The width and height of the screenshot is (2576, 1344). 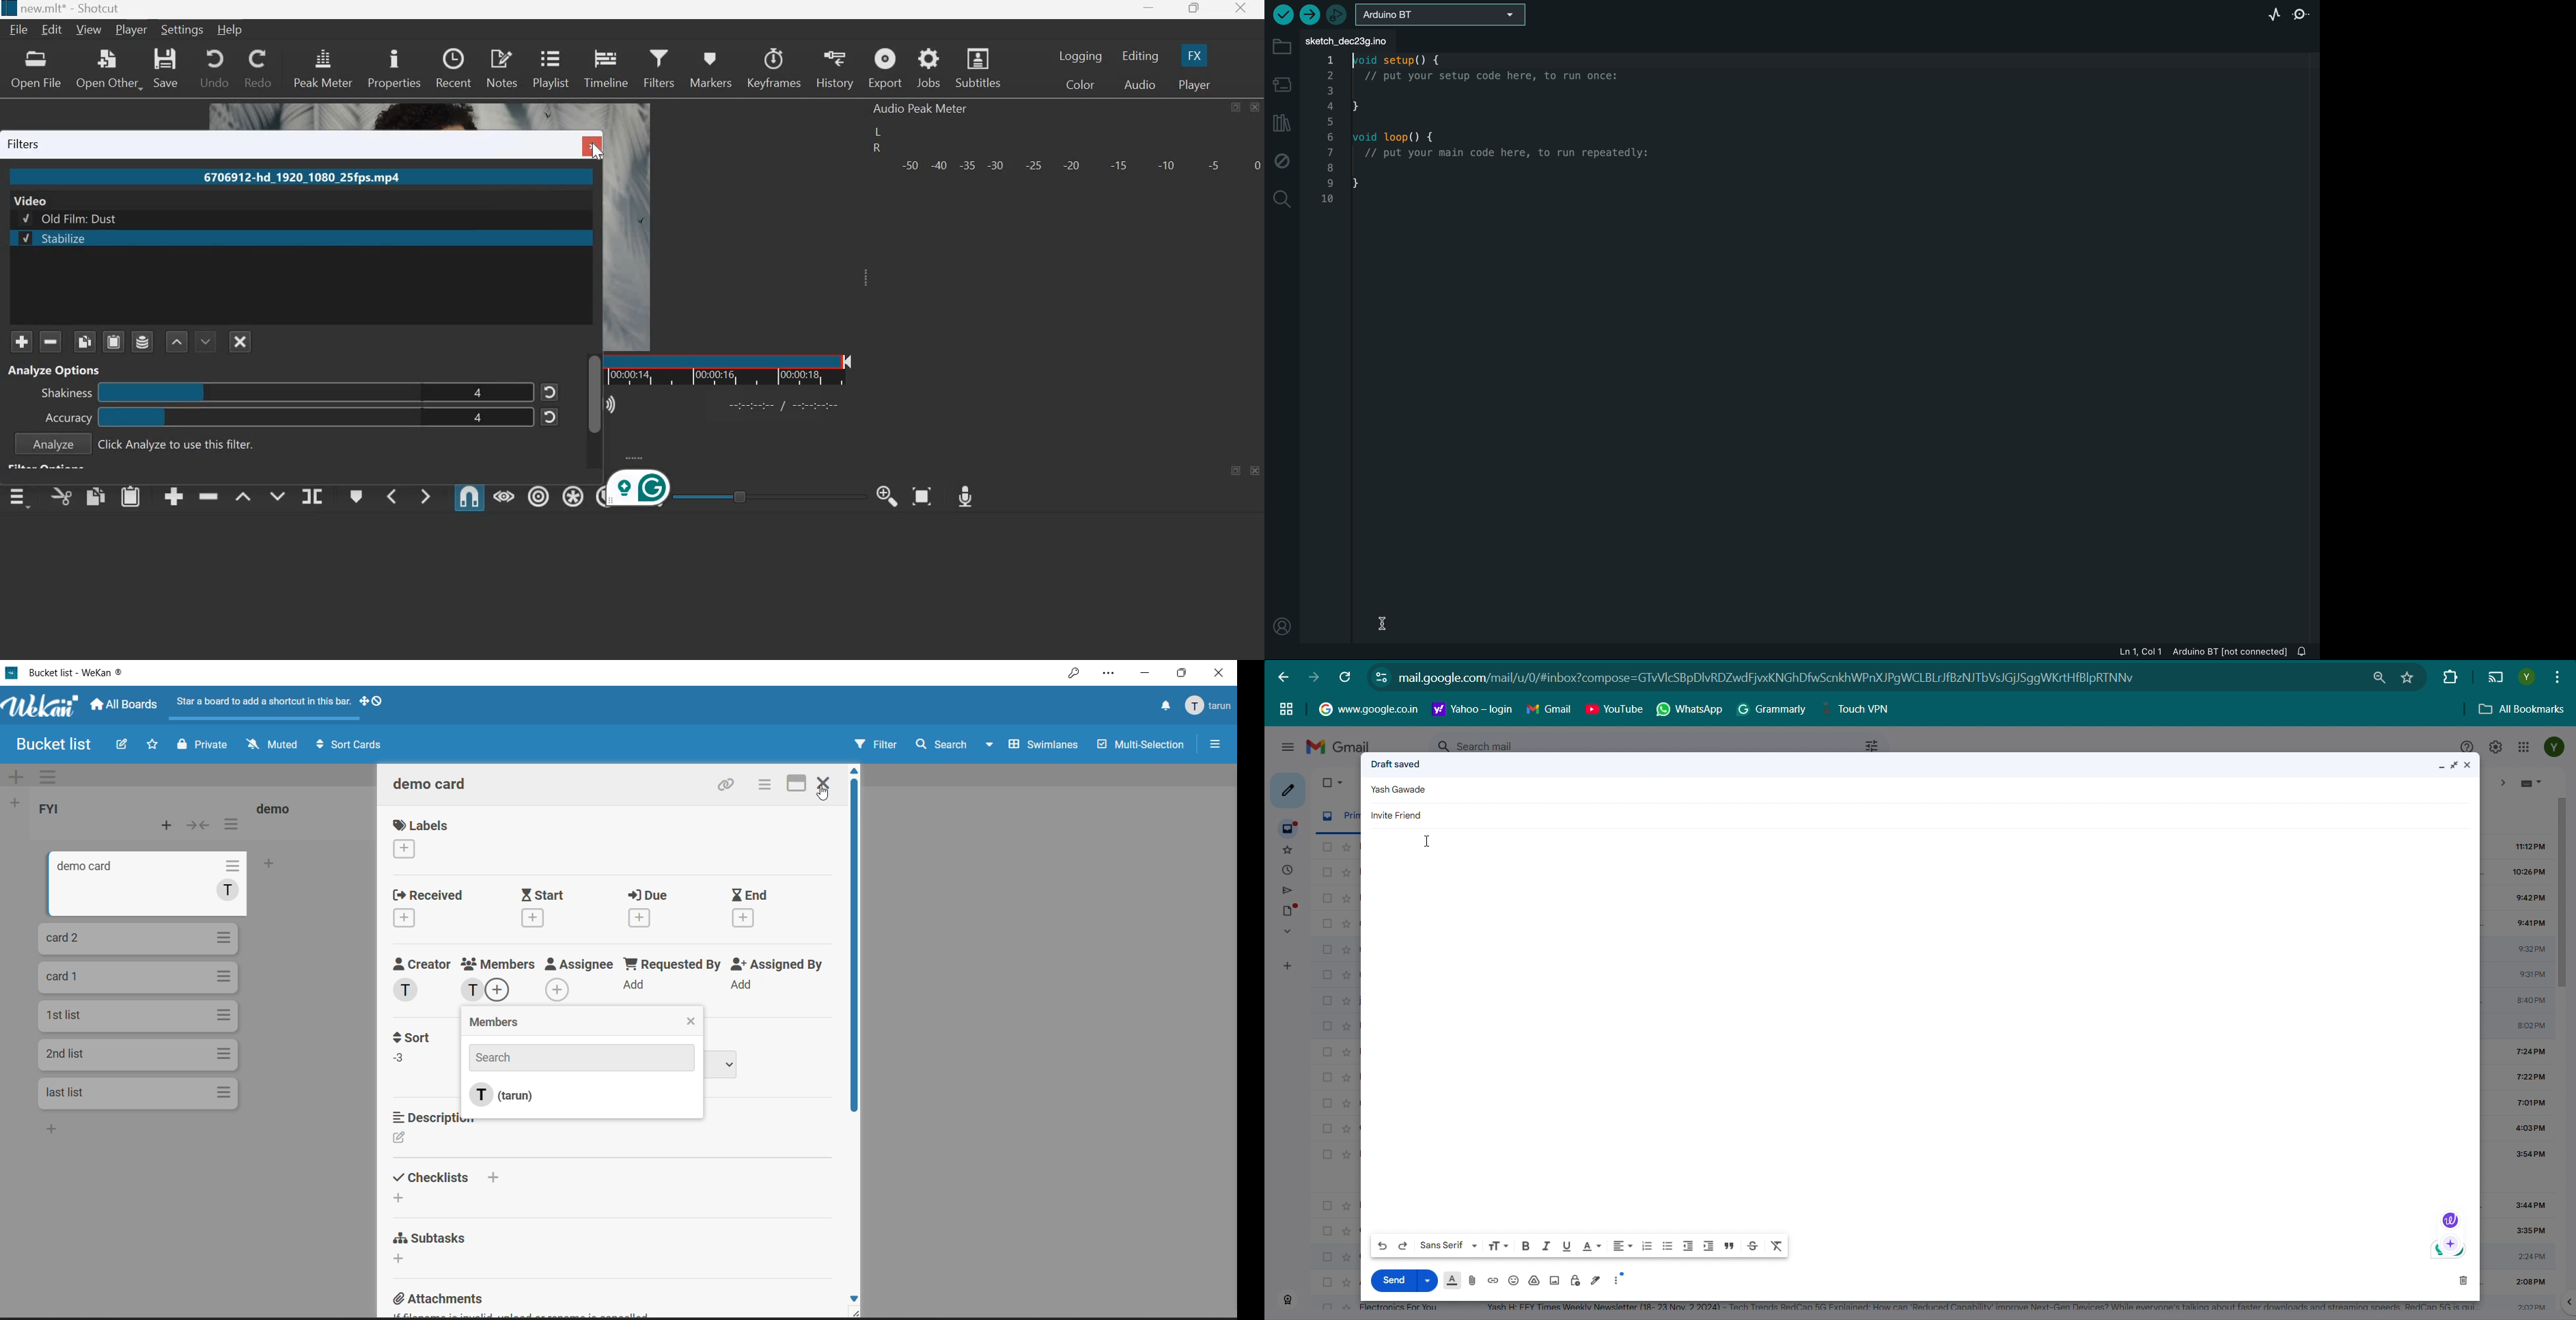 I want to click on verify, so click(x=1282, y=14).